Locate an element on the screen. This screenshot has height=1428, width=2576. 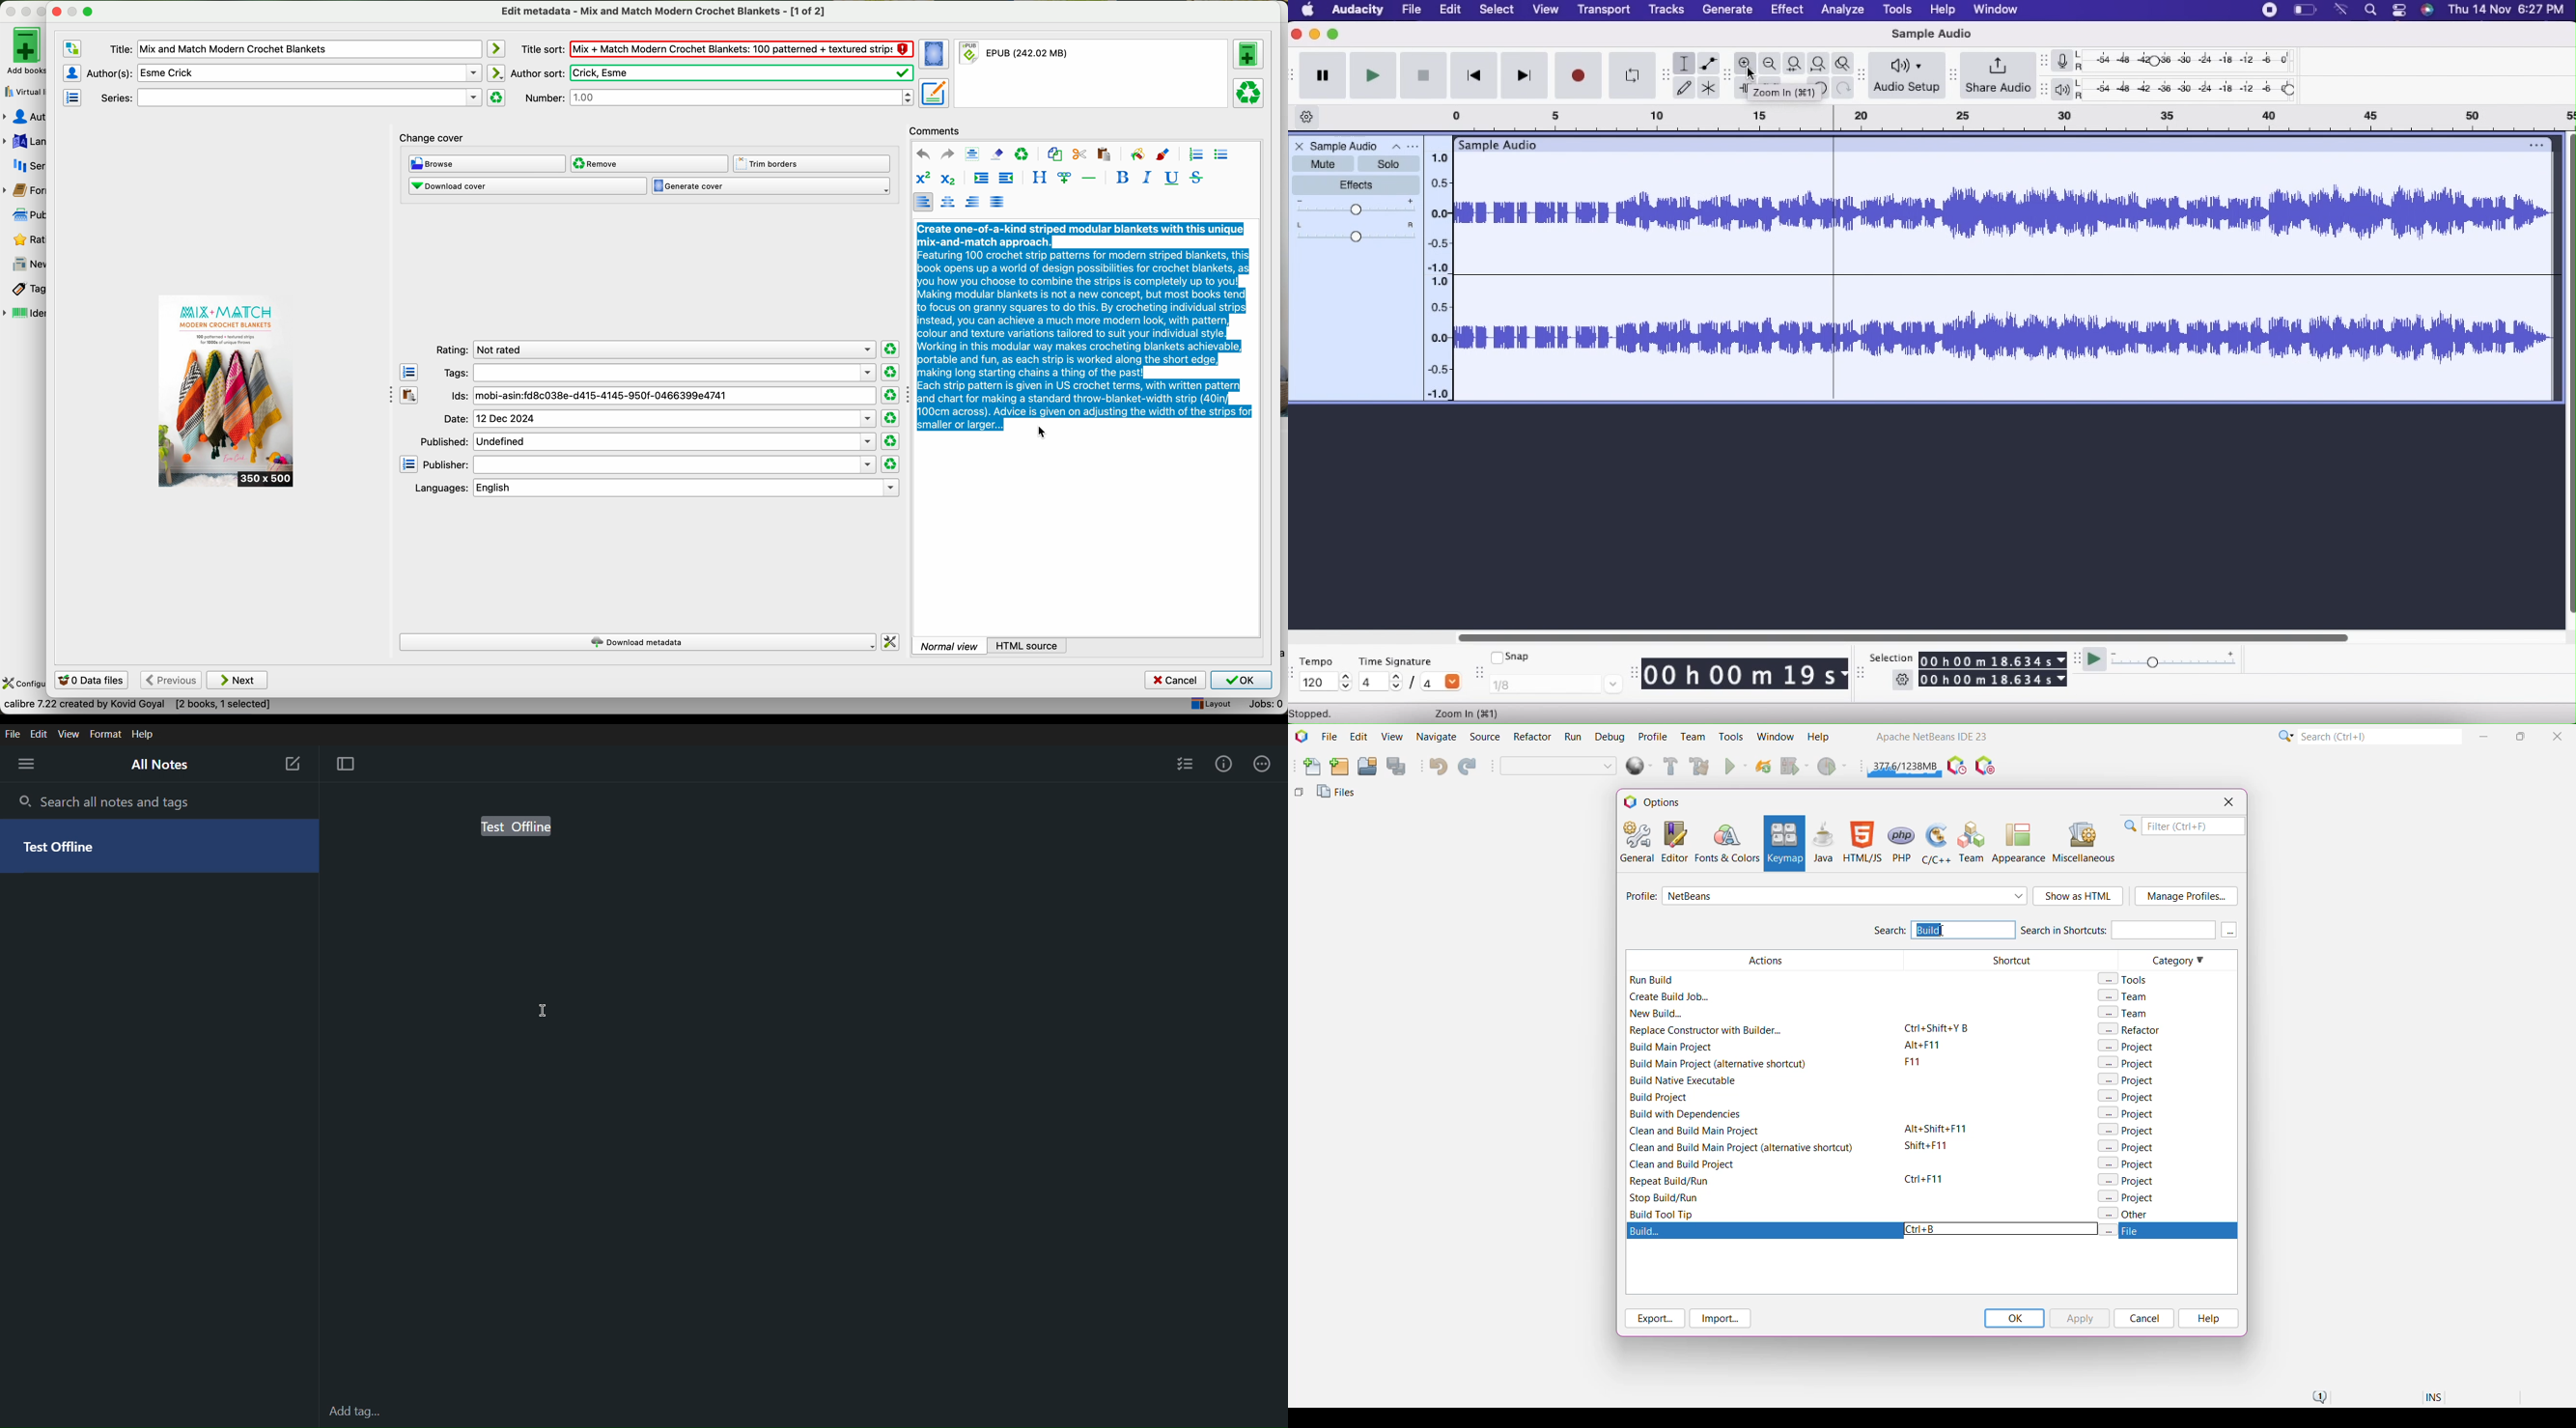
decrease indentation is located at coordinates (1005, 179).